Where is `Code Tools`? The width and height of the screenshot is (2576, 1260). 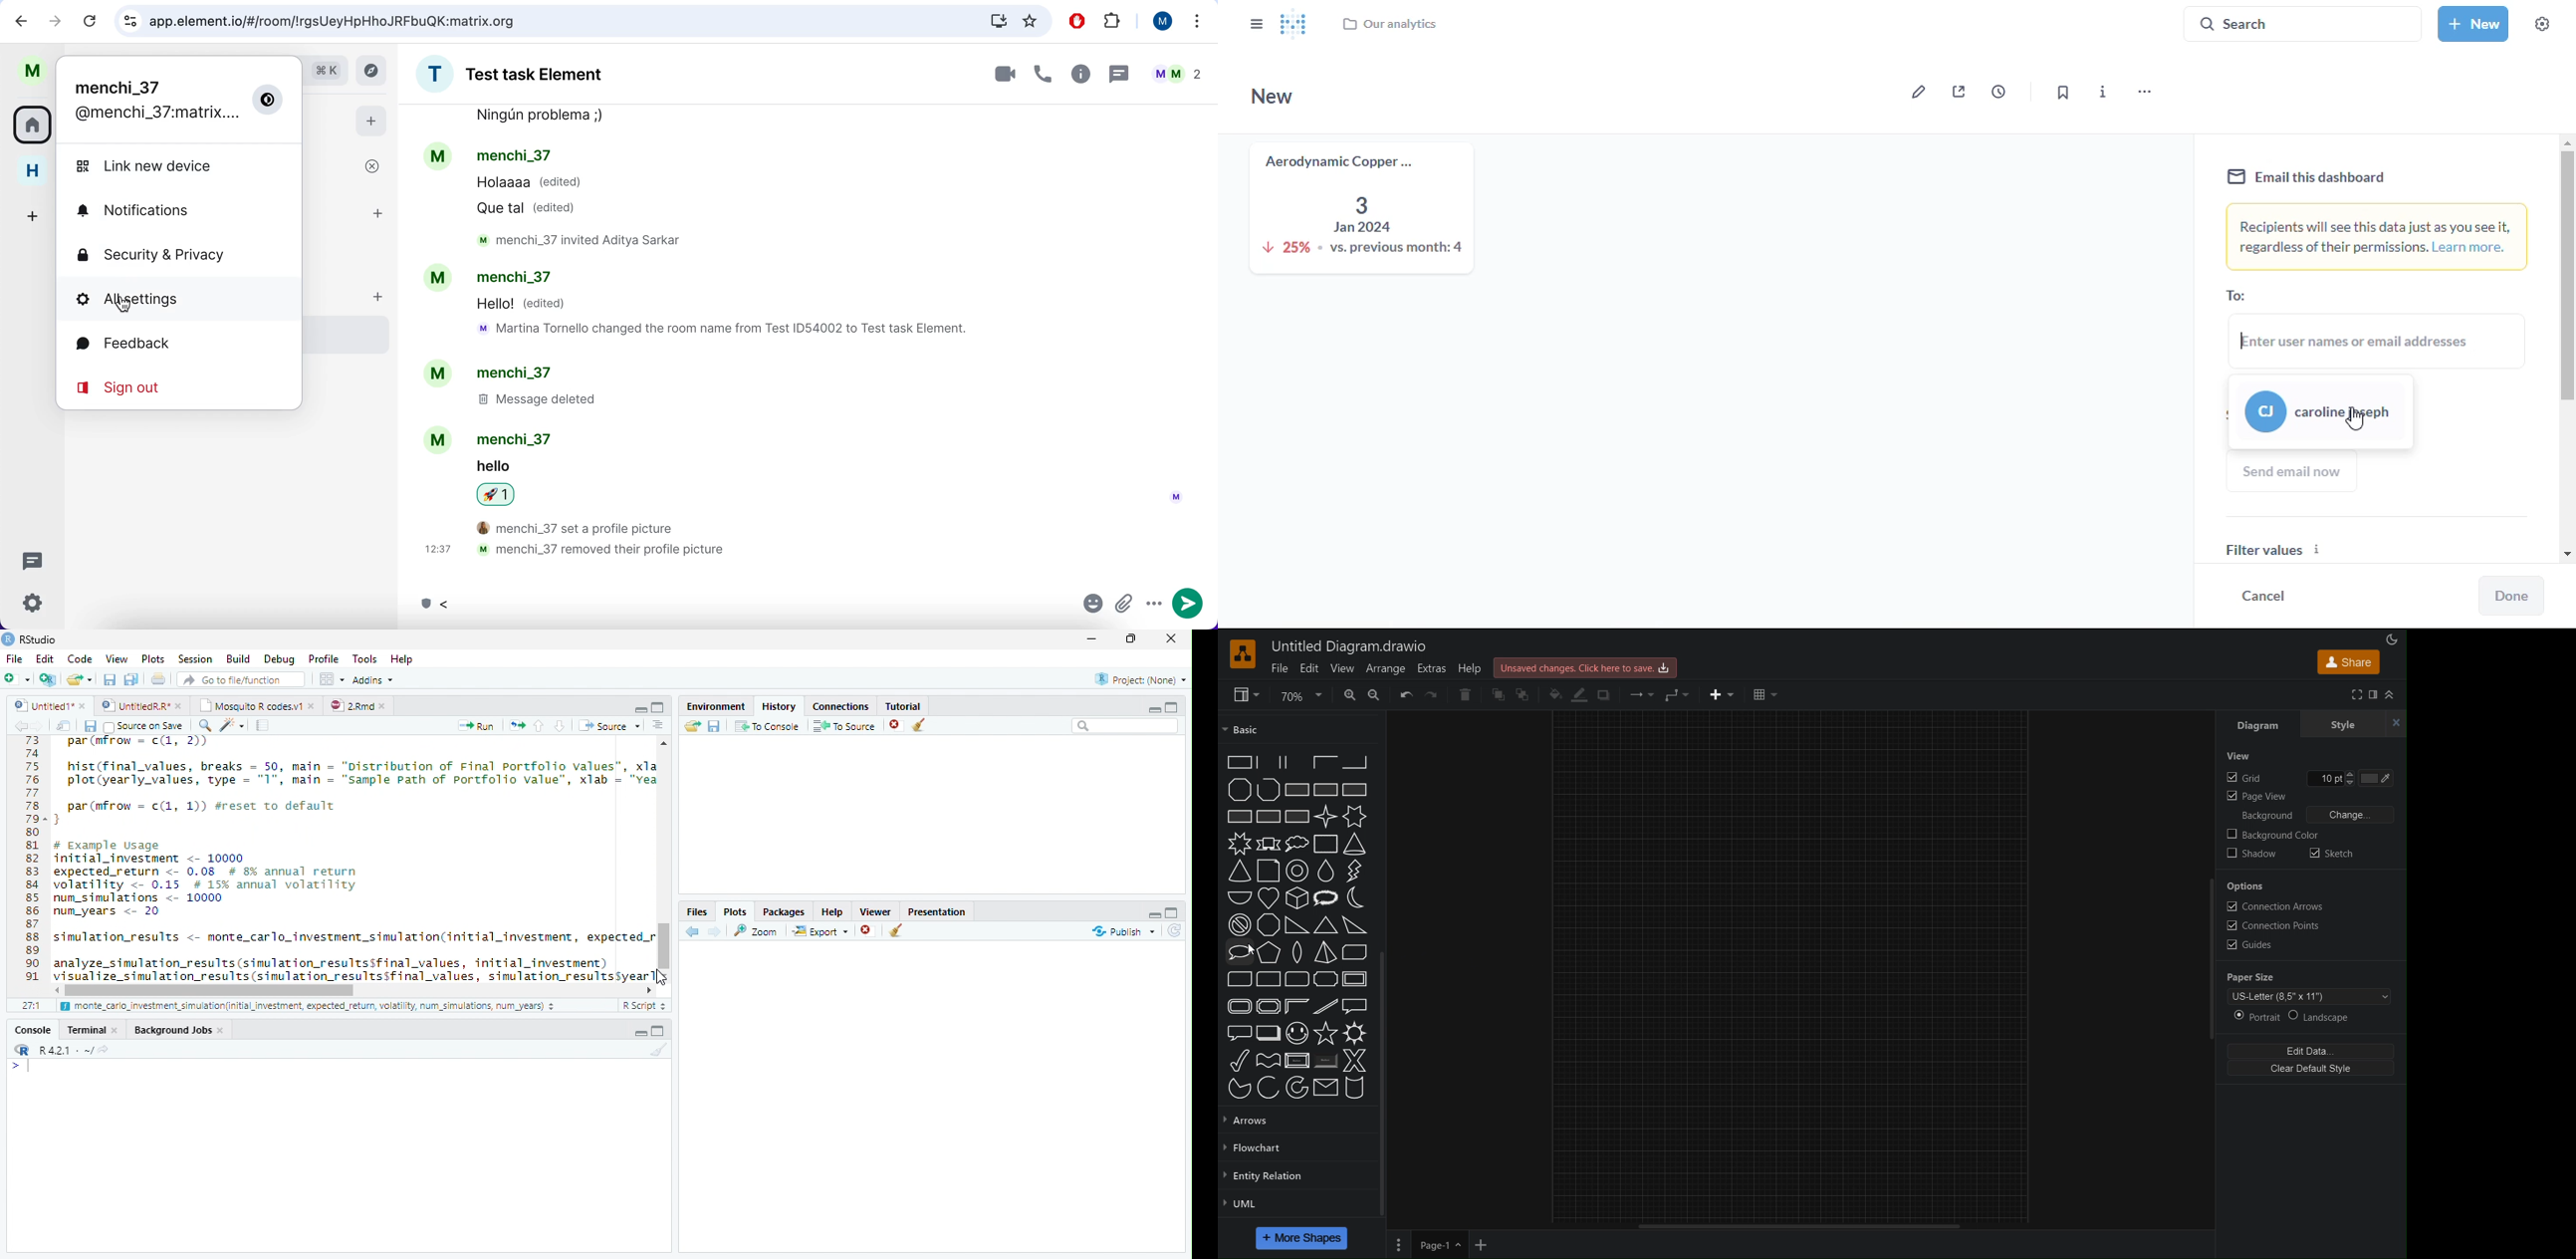 Code Tools is located at coordinates (232, 726).